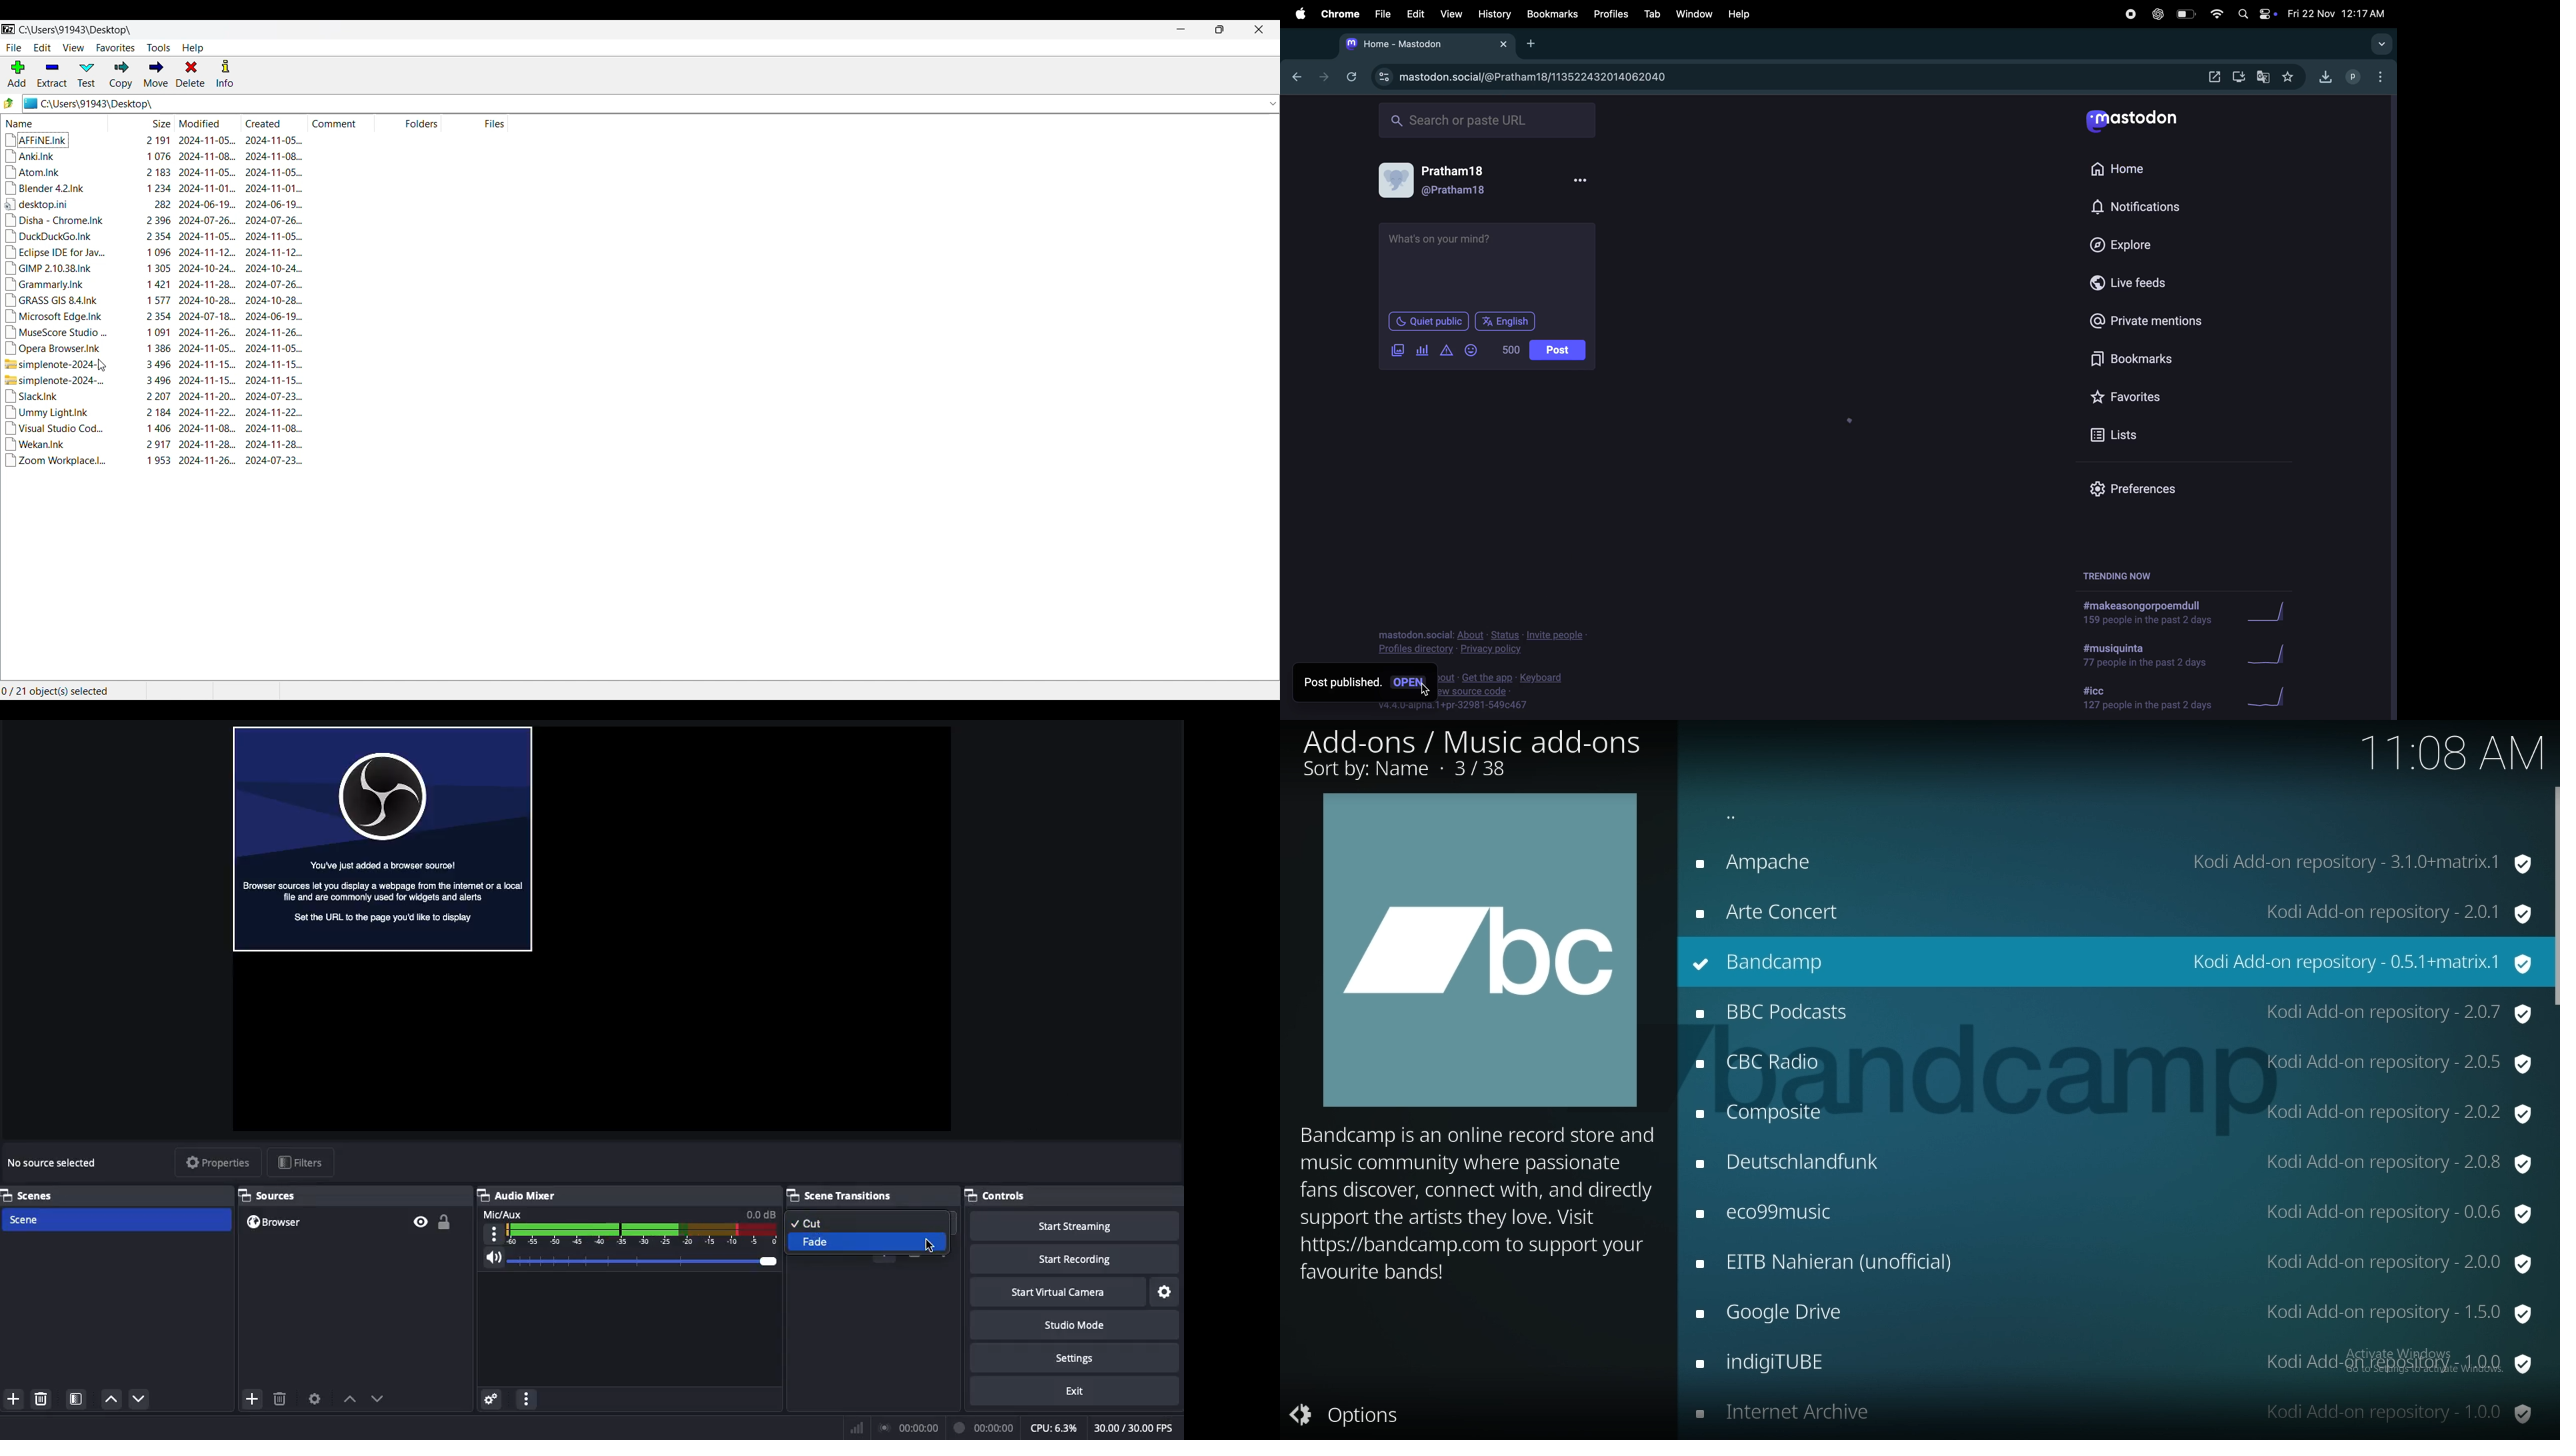 The height and width of the screenshot is (1456, 2576). I want to click on DuckDuckGo.Ink 2354 2024-11-05... 2024-11-05..., so click(155, 237).